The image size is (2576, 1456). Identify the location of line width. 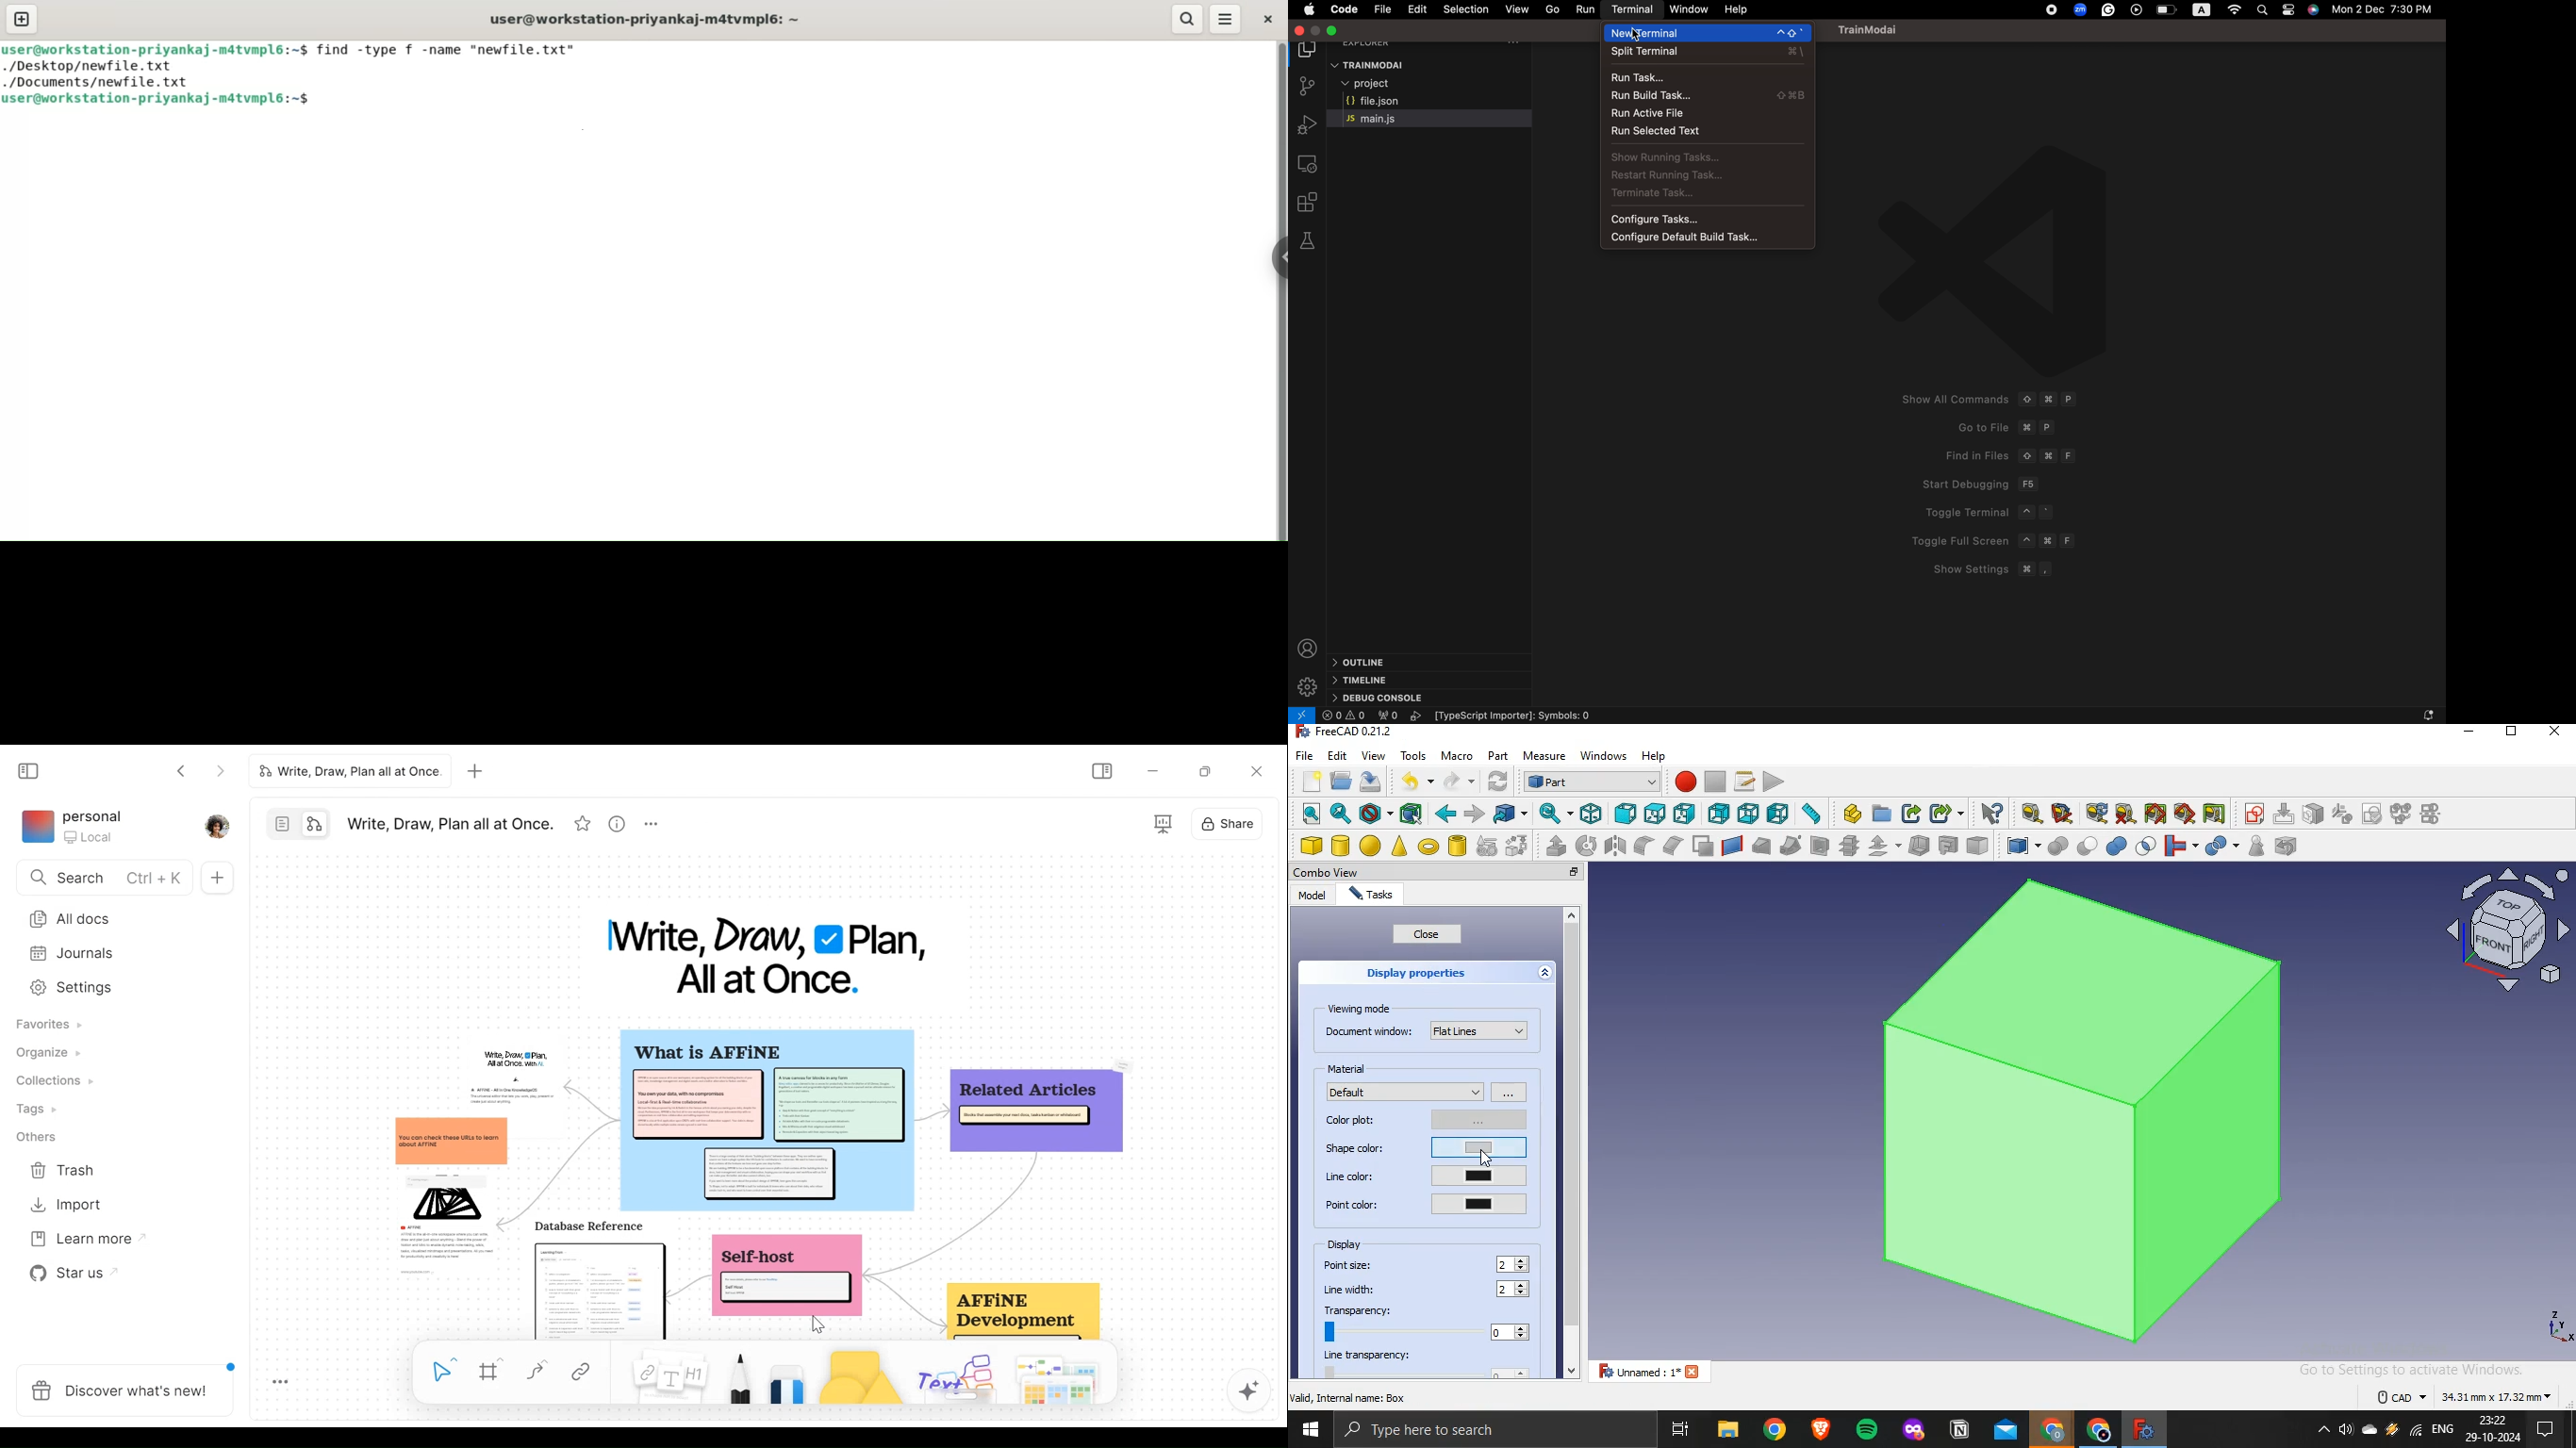
(1352, 1290).